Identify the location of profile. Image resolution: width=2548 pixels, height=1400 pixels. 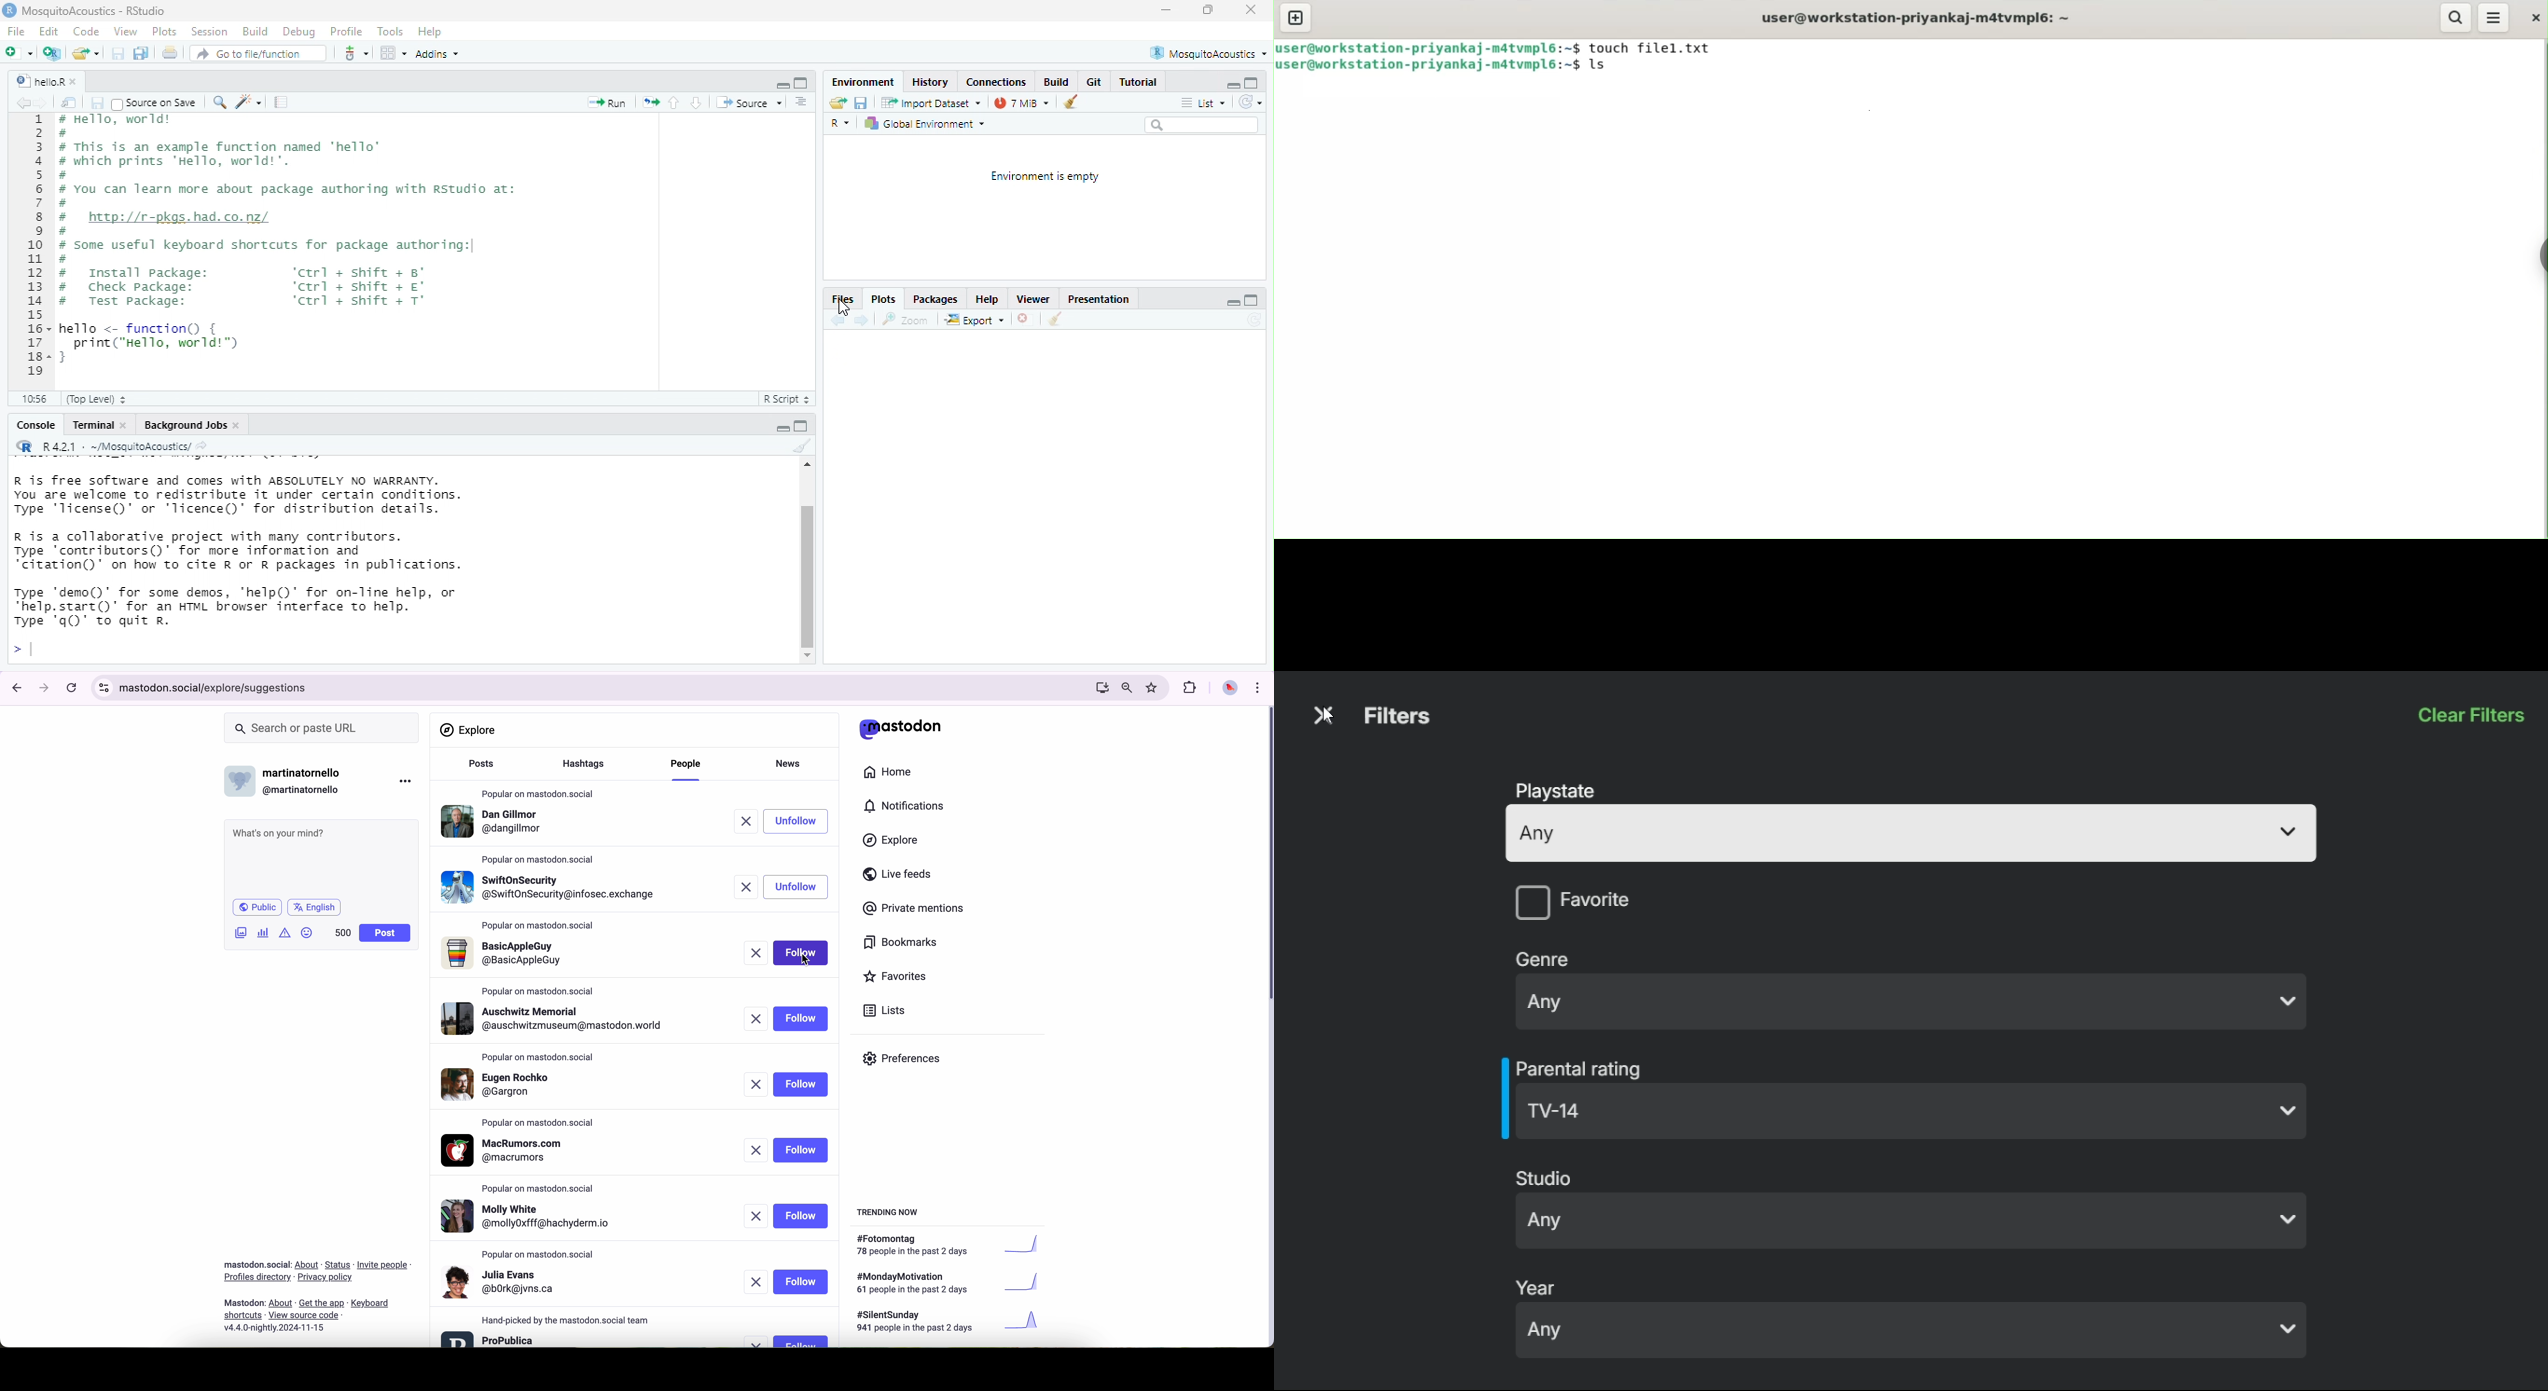
(535, 1218).